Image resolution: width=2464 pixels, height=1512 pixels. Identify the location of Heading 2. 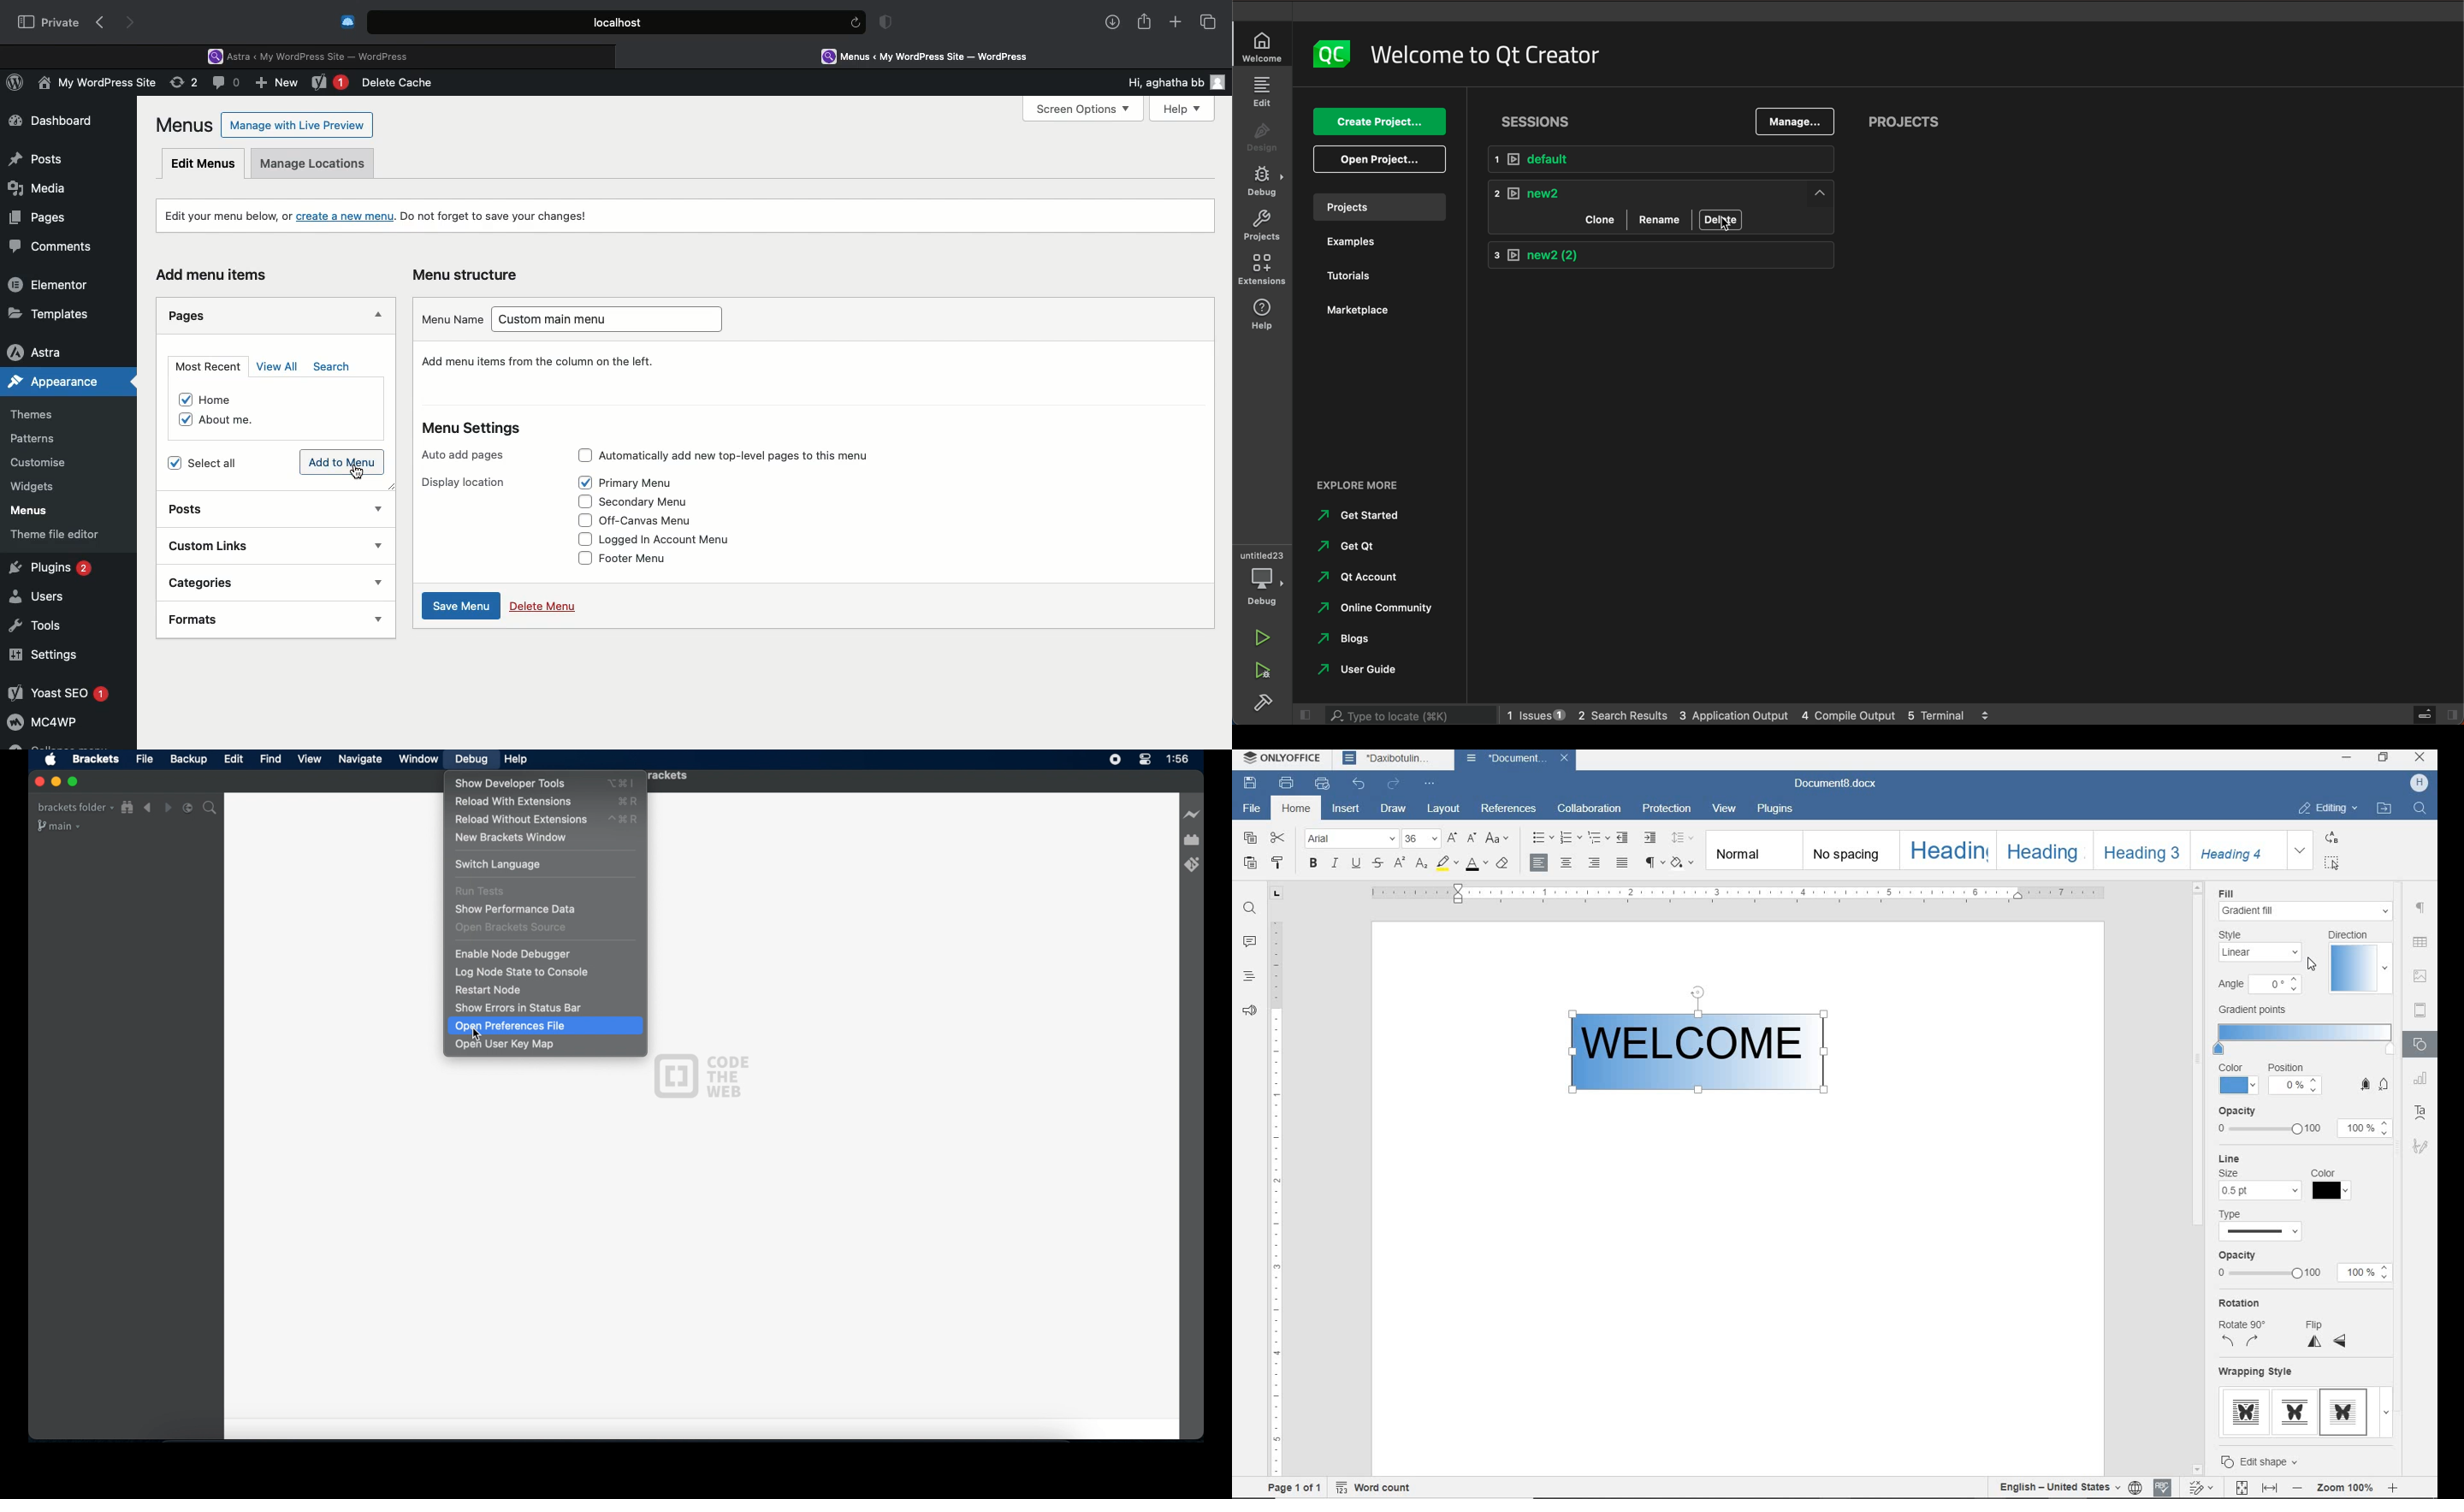
(2045, 849).